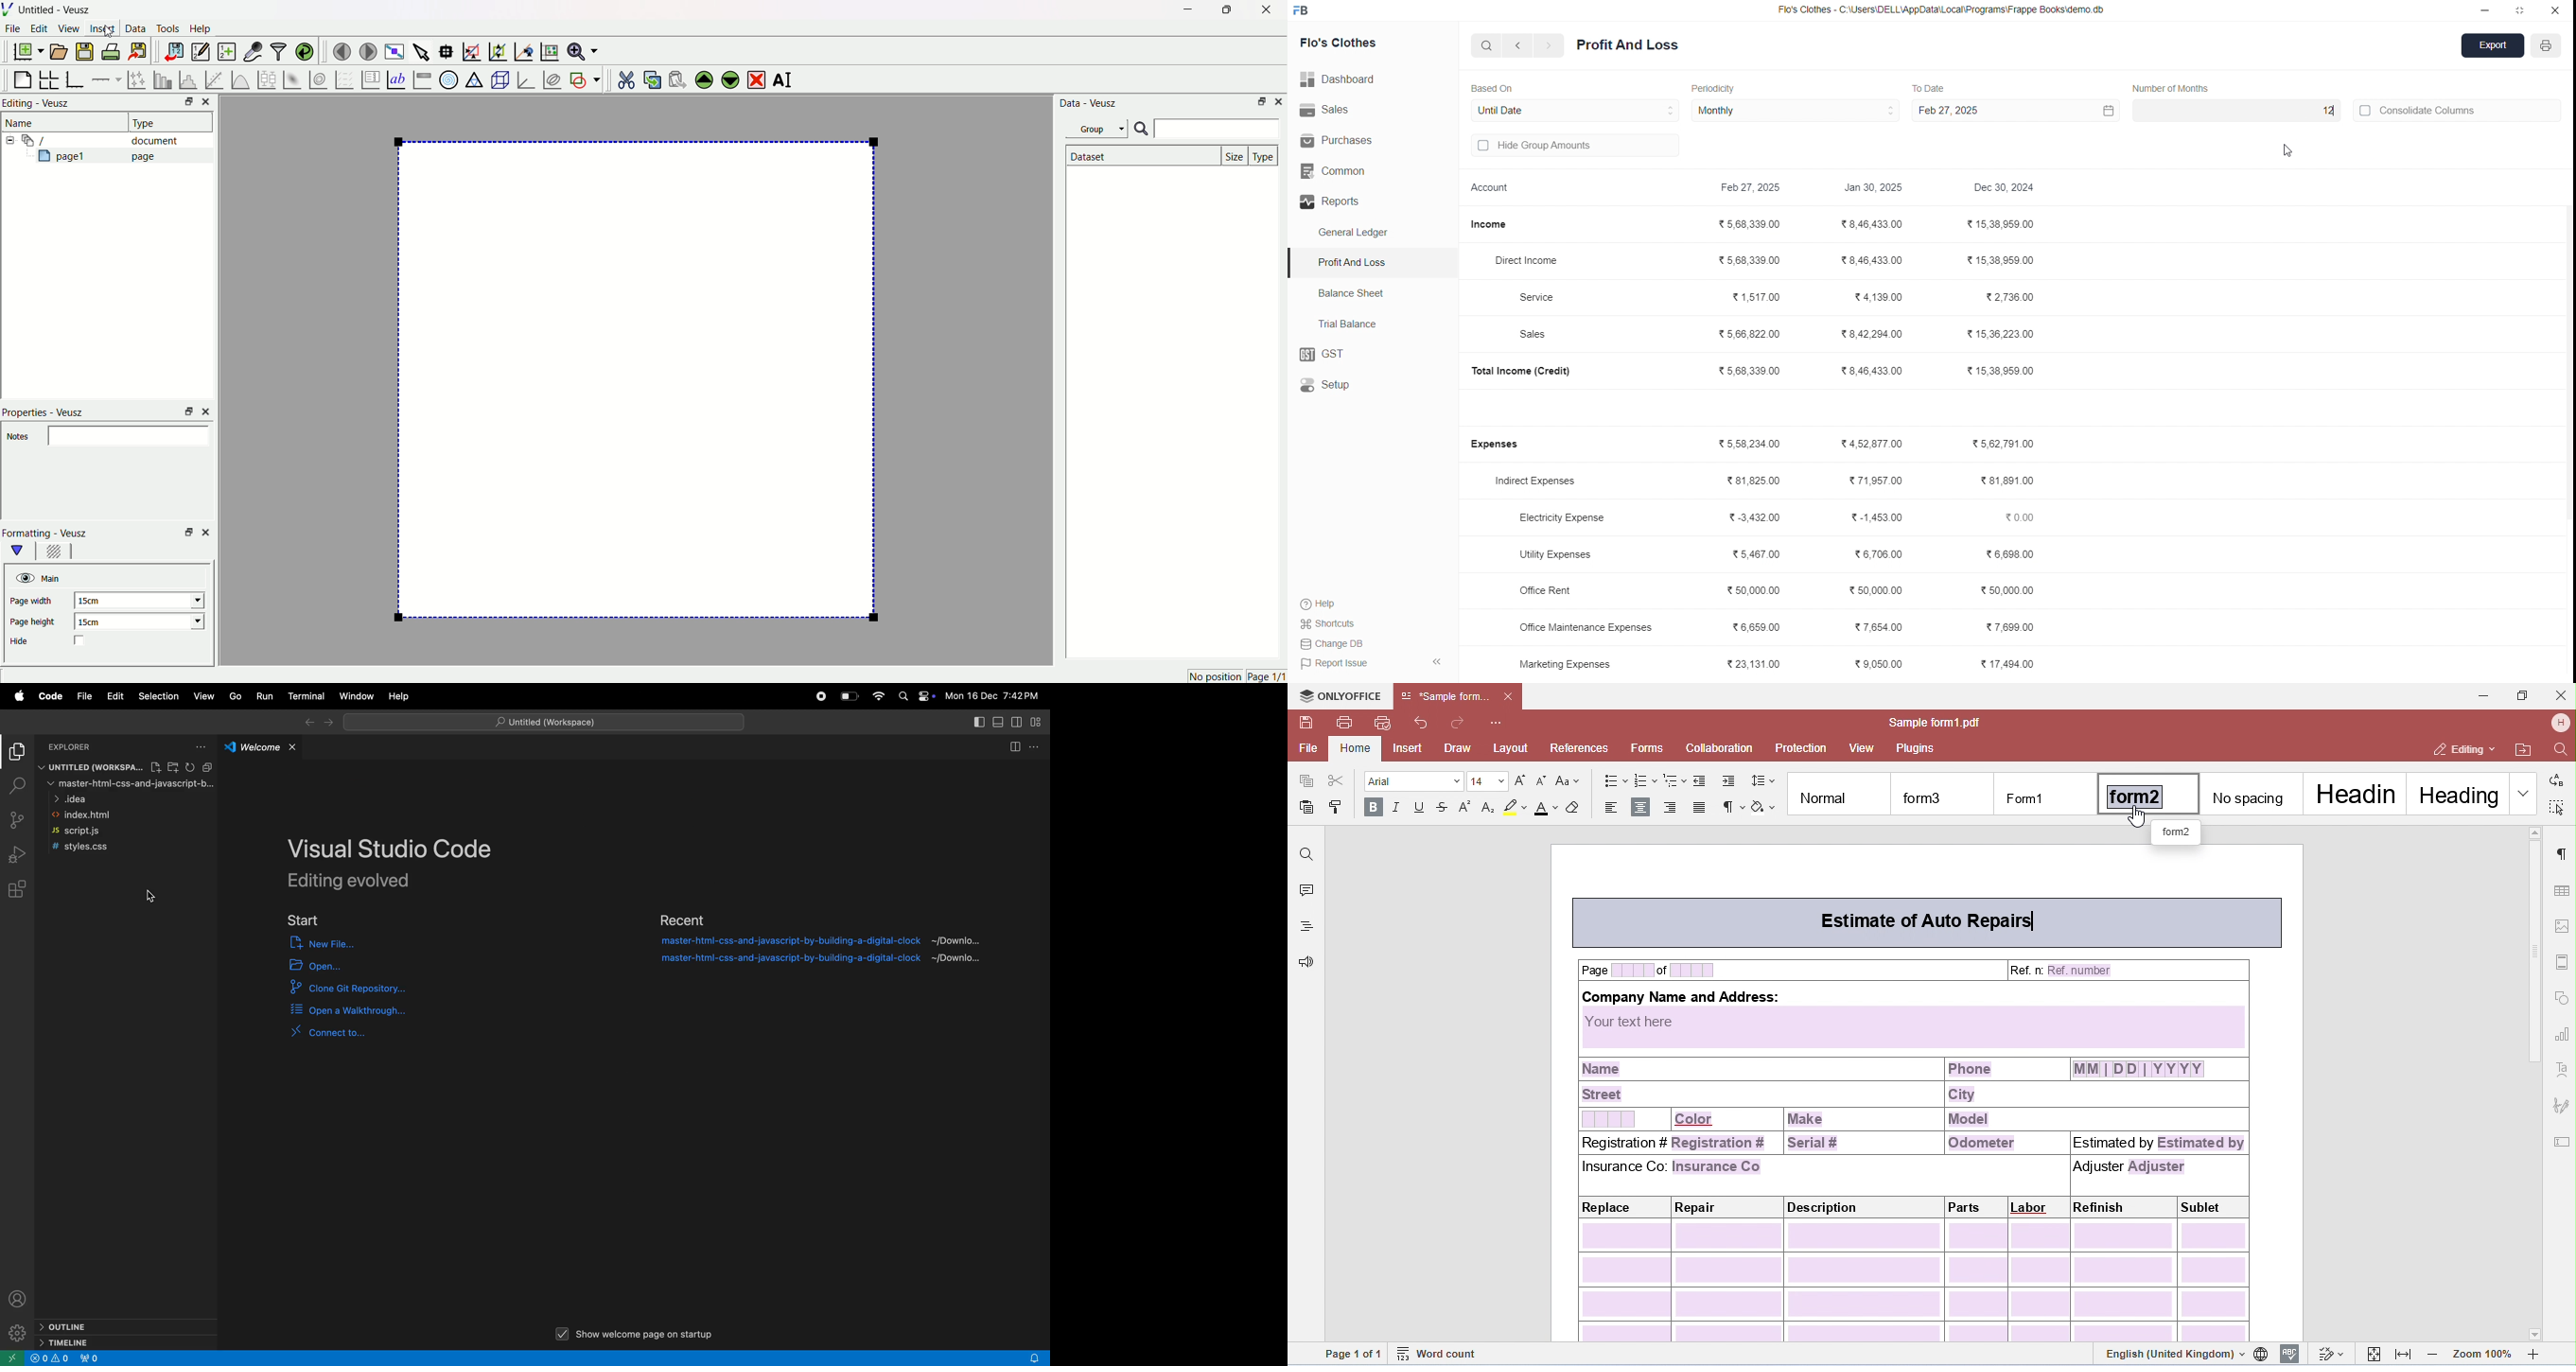 This screenshot has width=2576, height=1372. What do you see at coordinates (1586, 627) in the screenshot?
I see `Office Maintenance Expenses` at bounding box center [1586, 627].